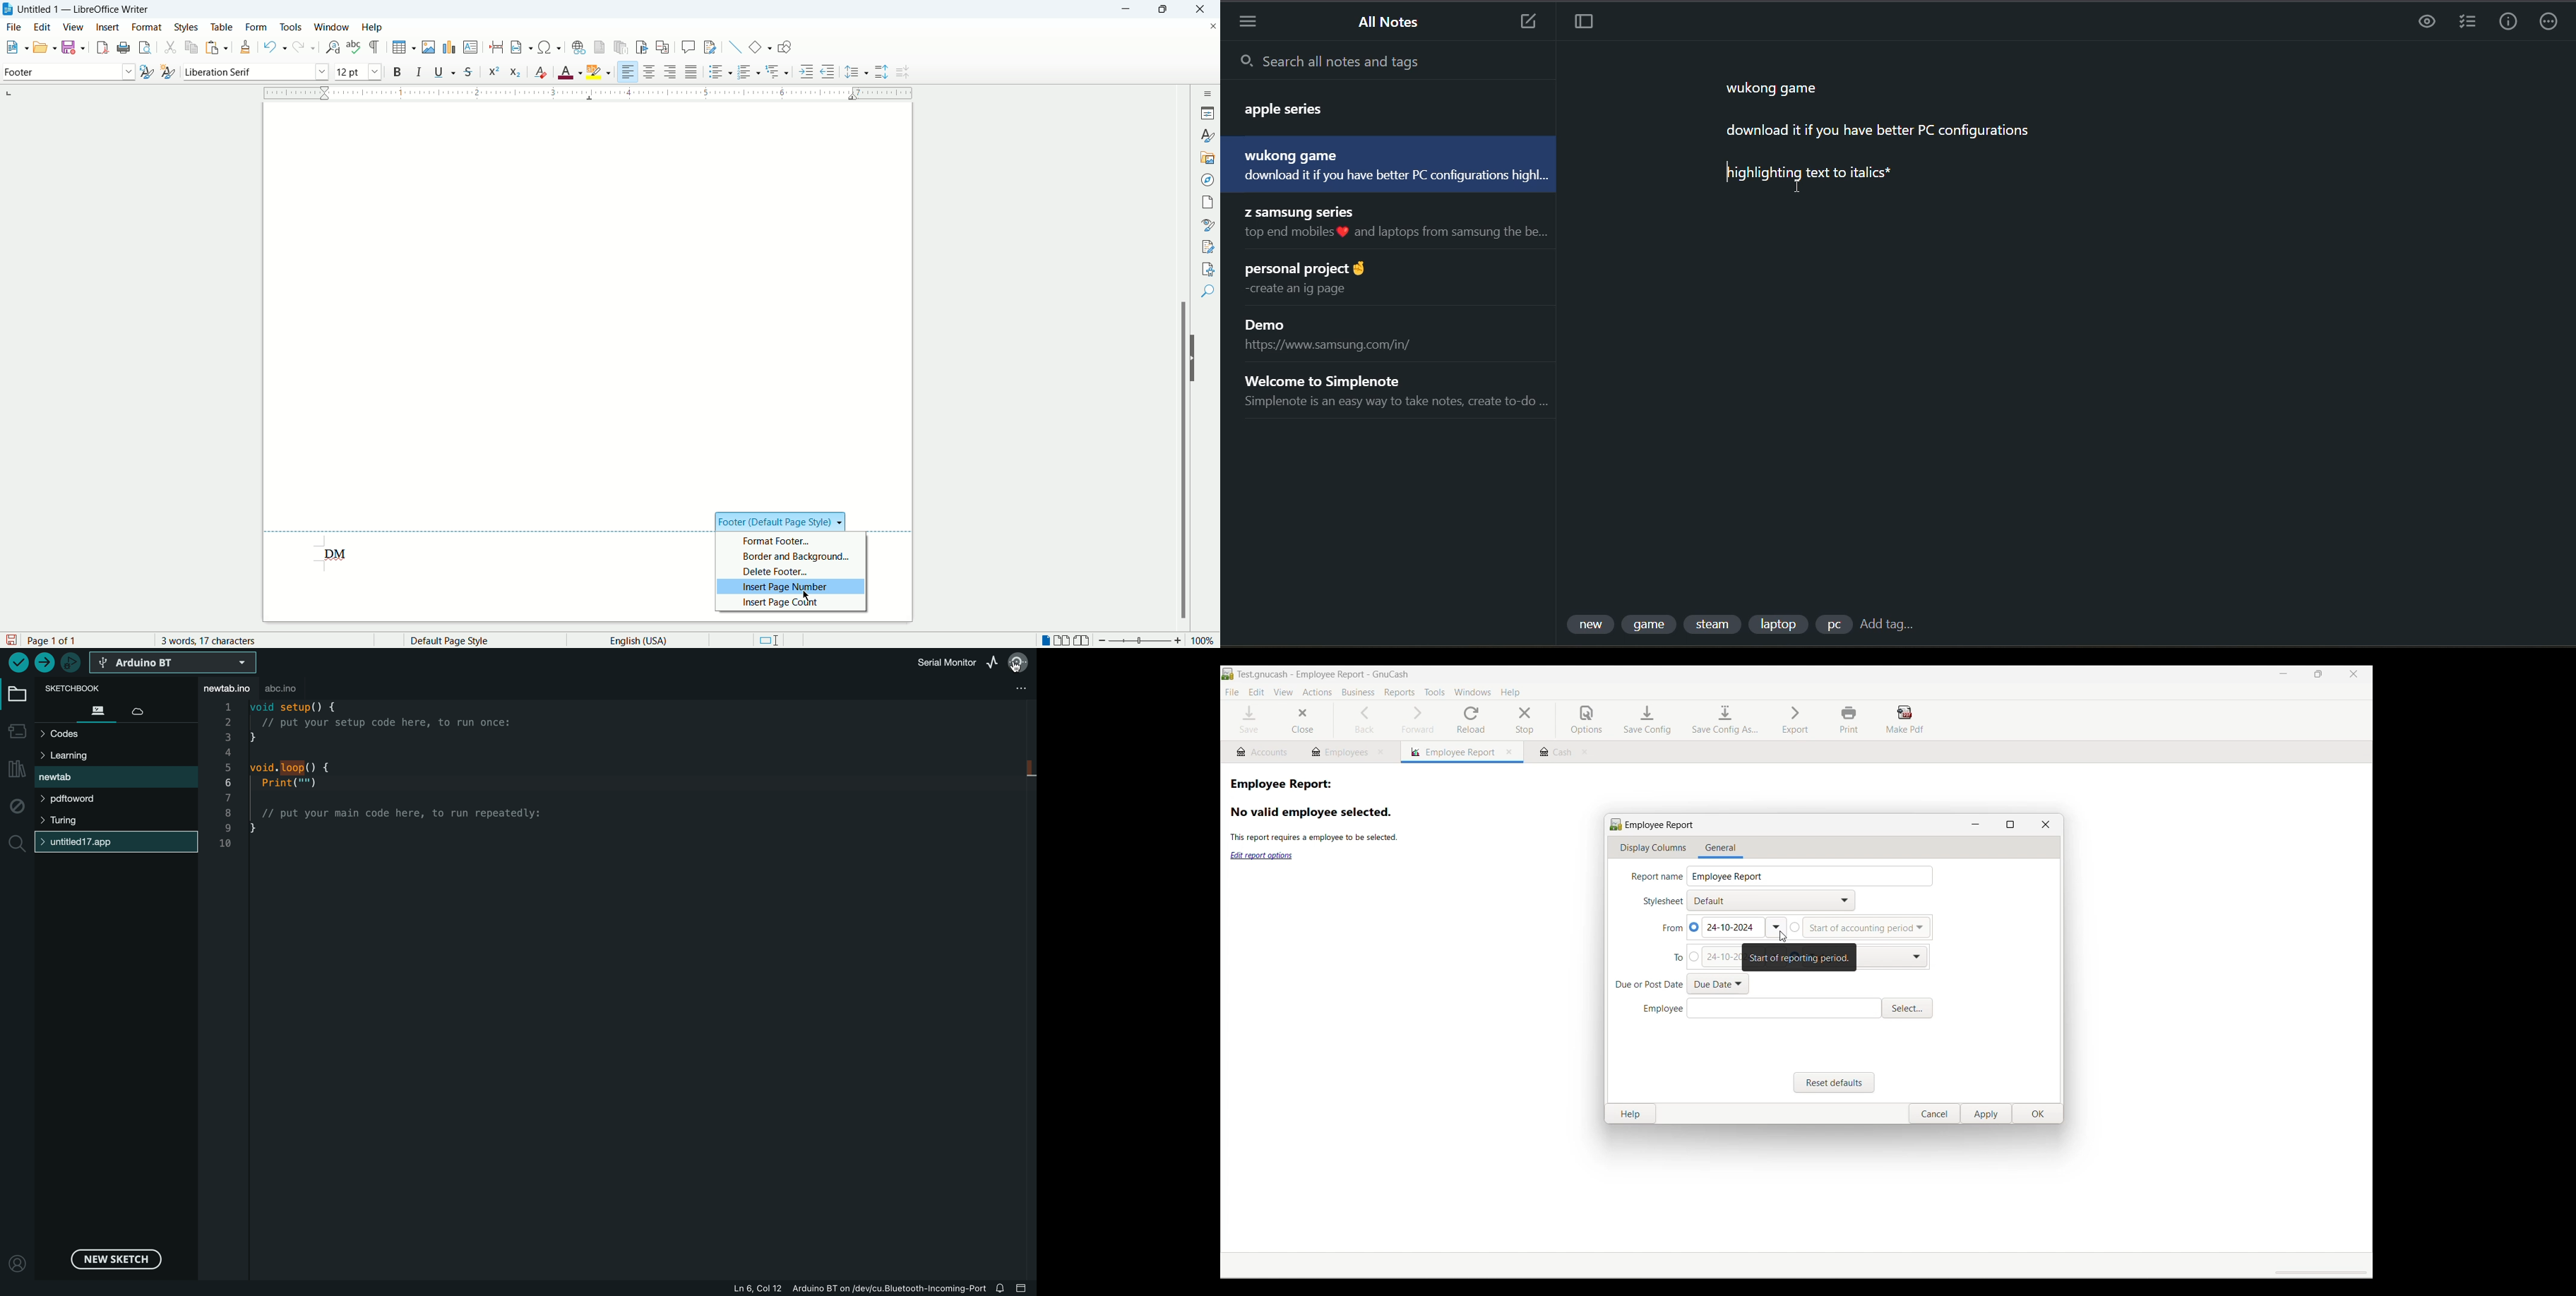  What do you see at coordinates (516, 73) in the screenshot?
I see `subscript` at bounding box center [516, 73].